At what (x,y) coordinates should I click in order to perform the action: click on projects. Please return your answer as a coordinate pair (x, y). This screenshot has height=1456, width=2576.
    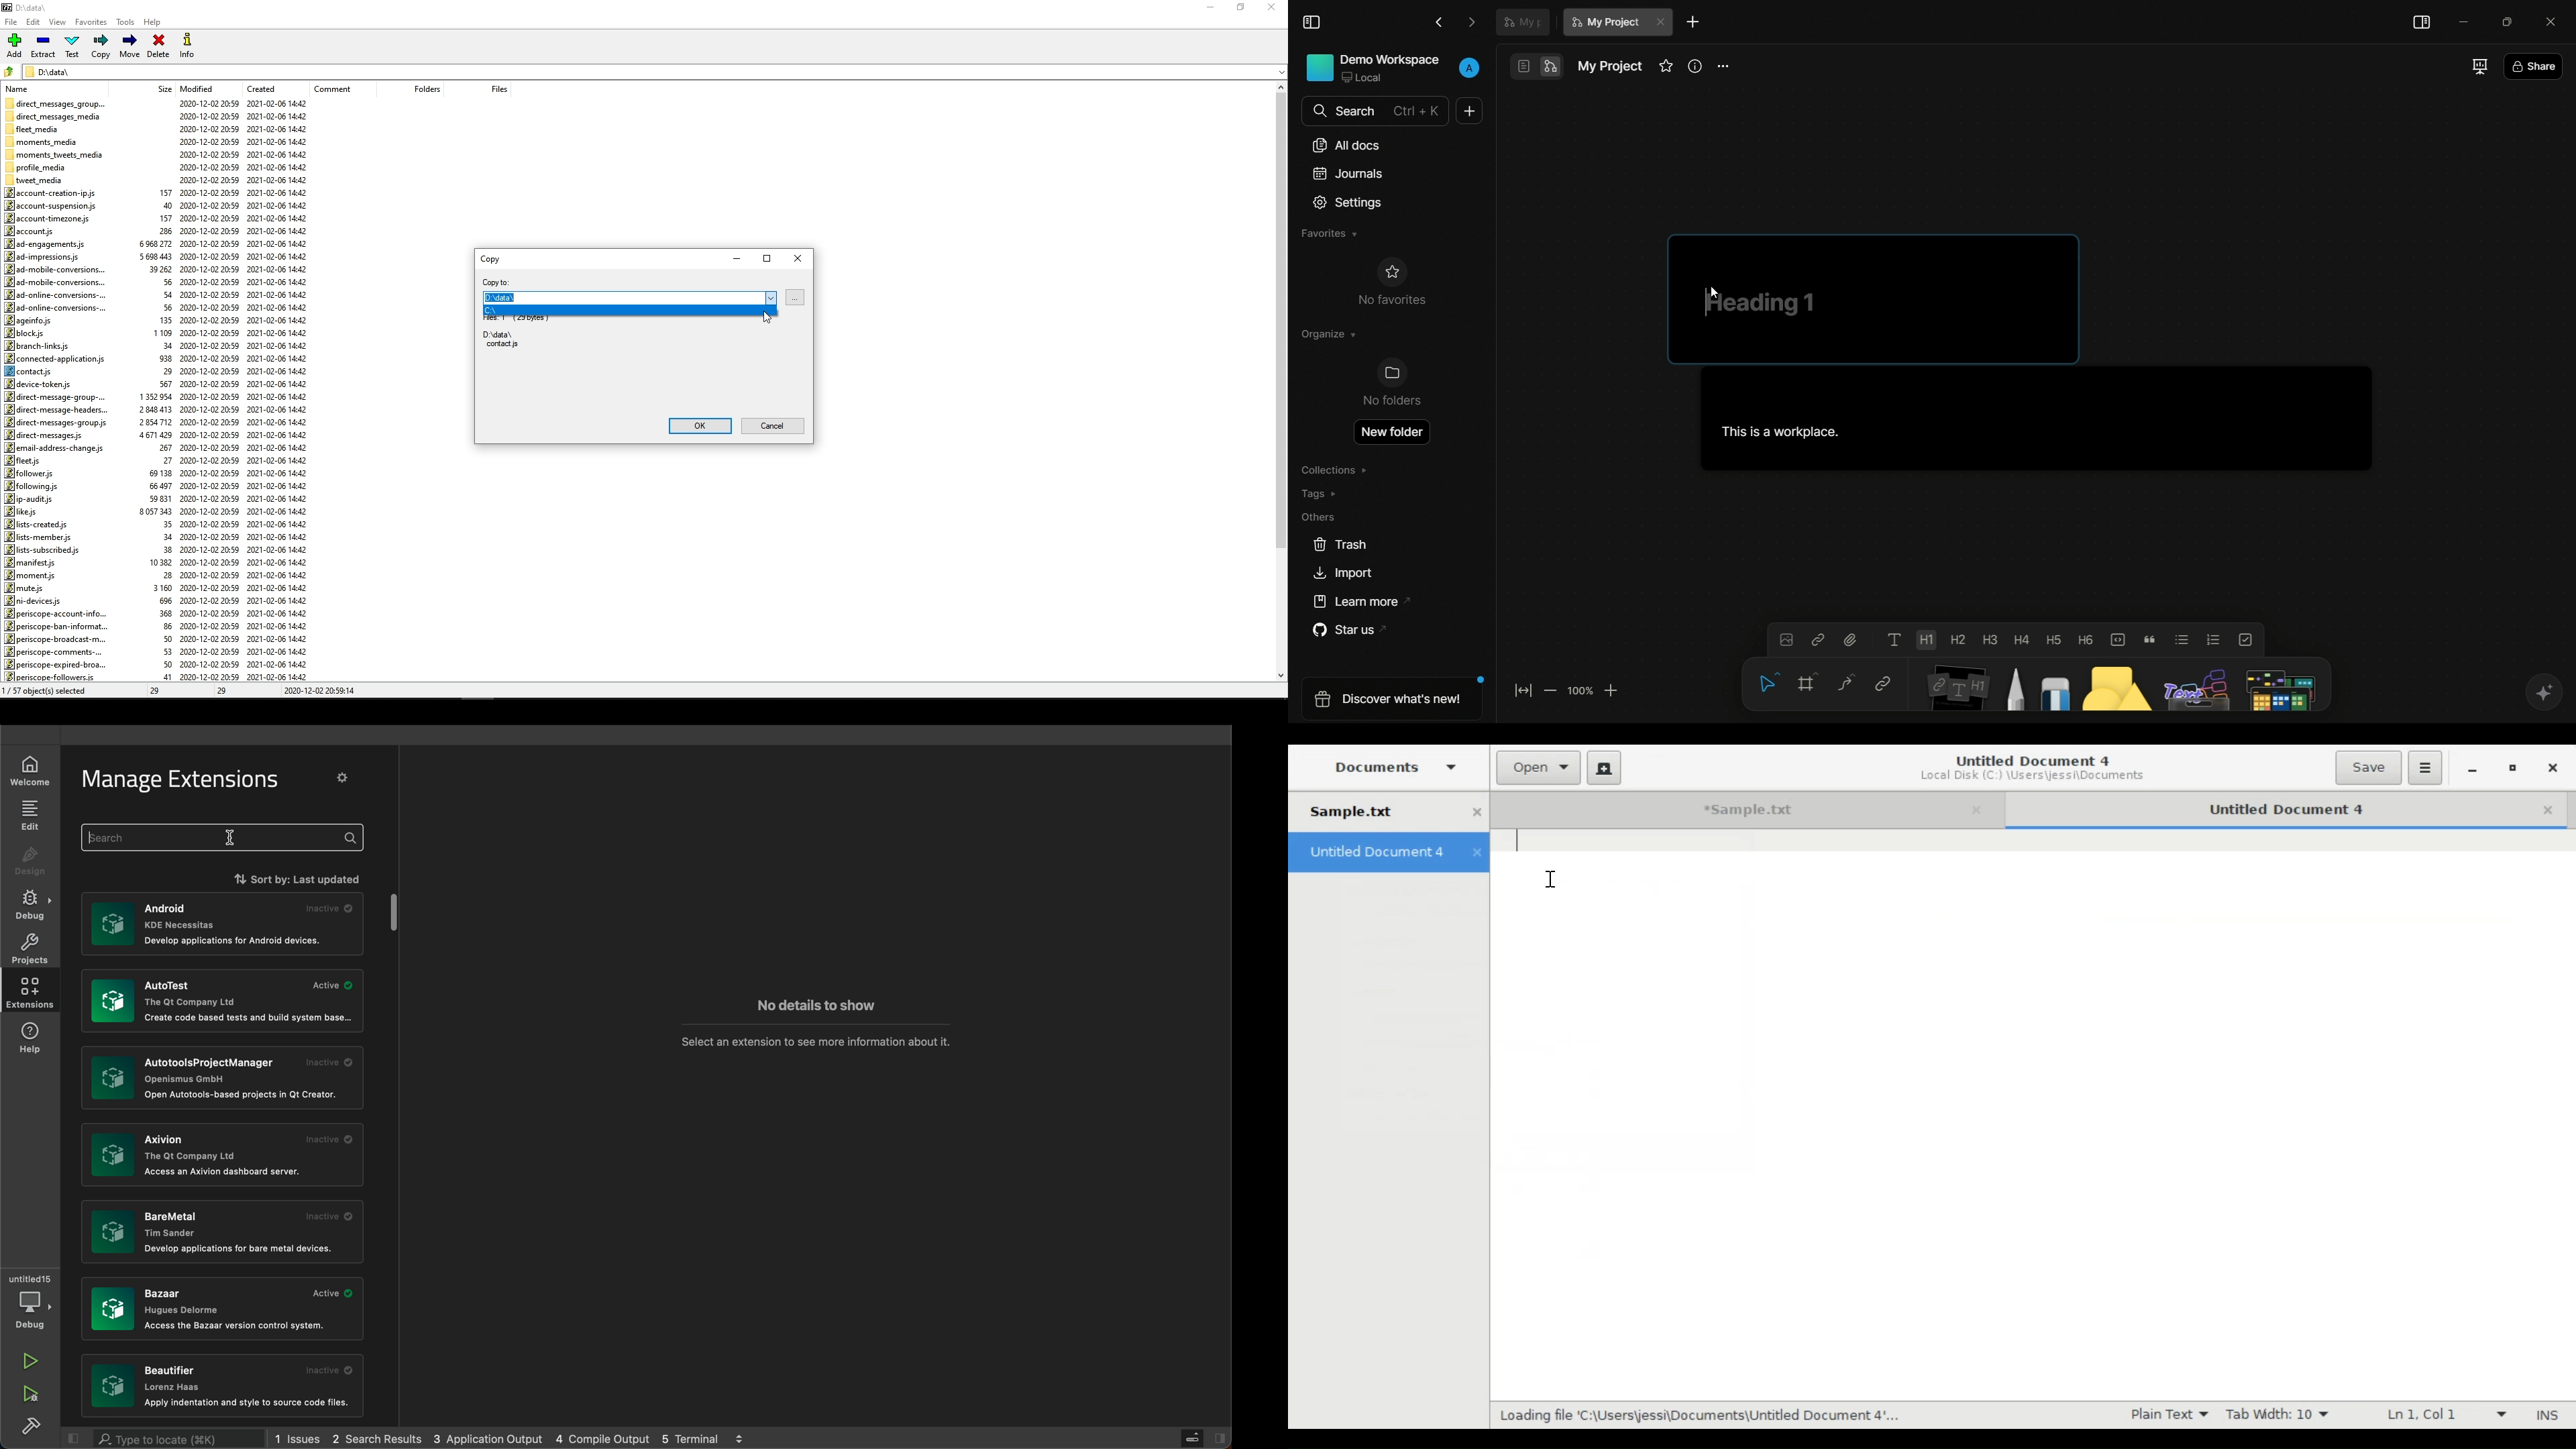
    Looking at the image, I should click on (28, 948).